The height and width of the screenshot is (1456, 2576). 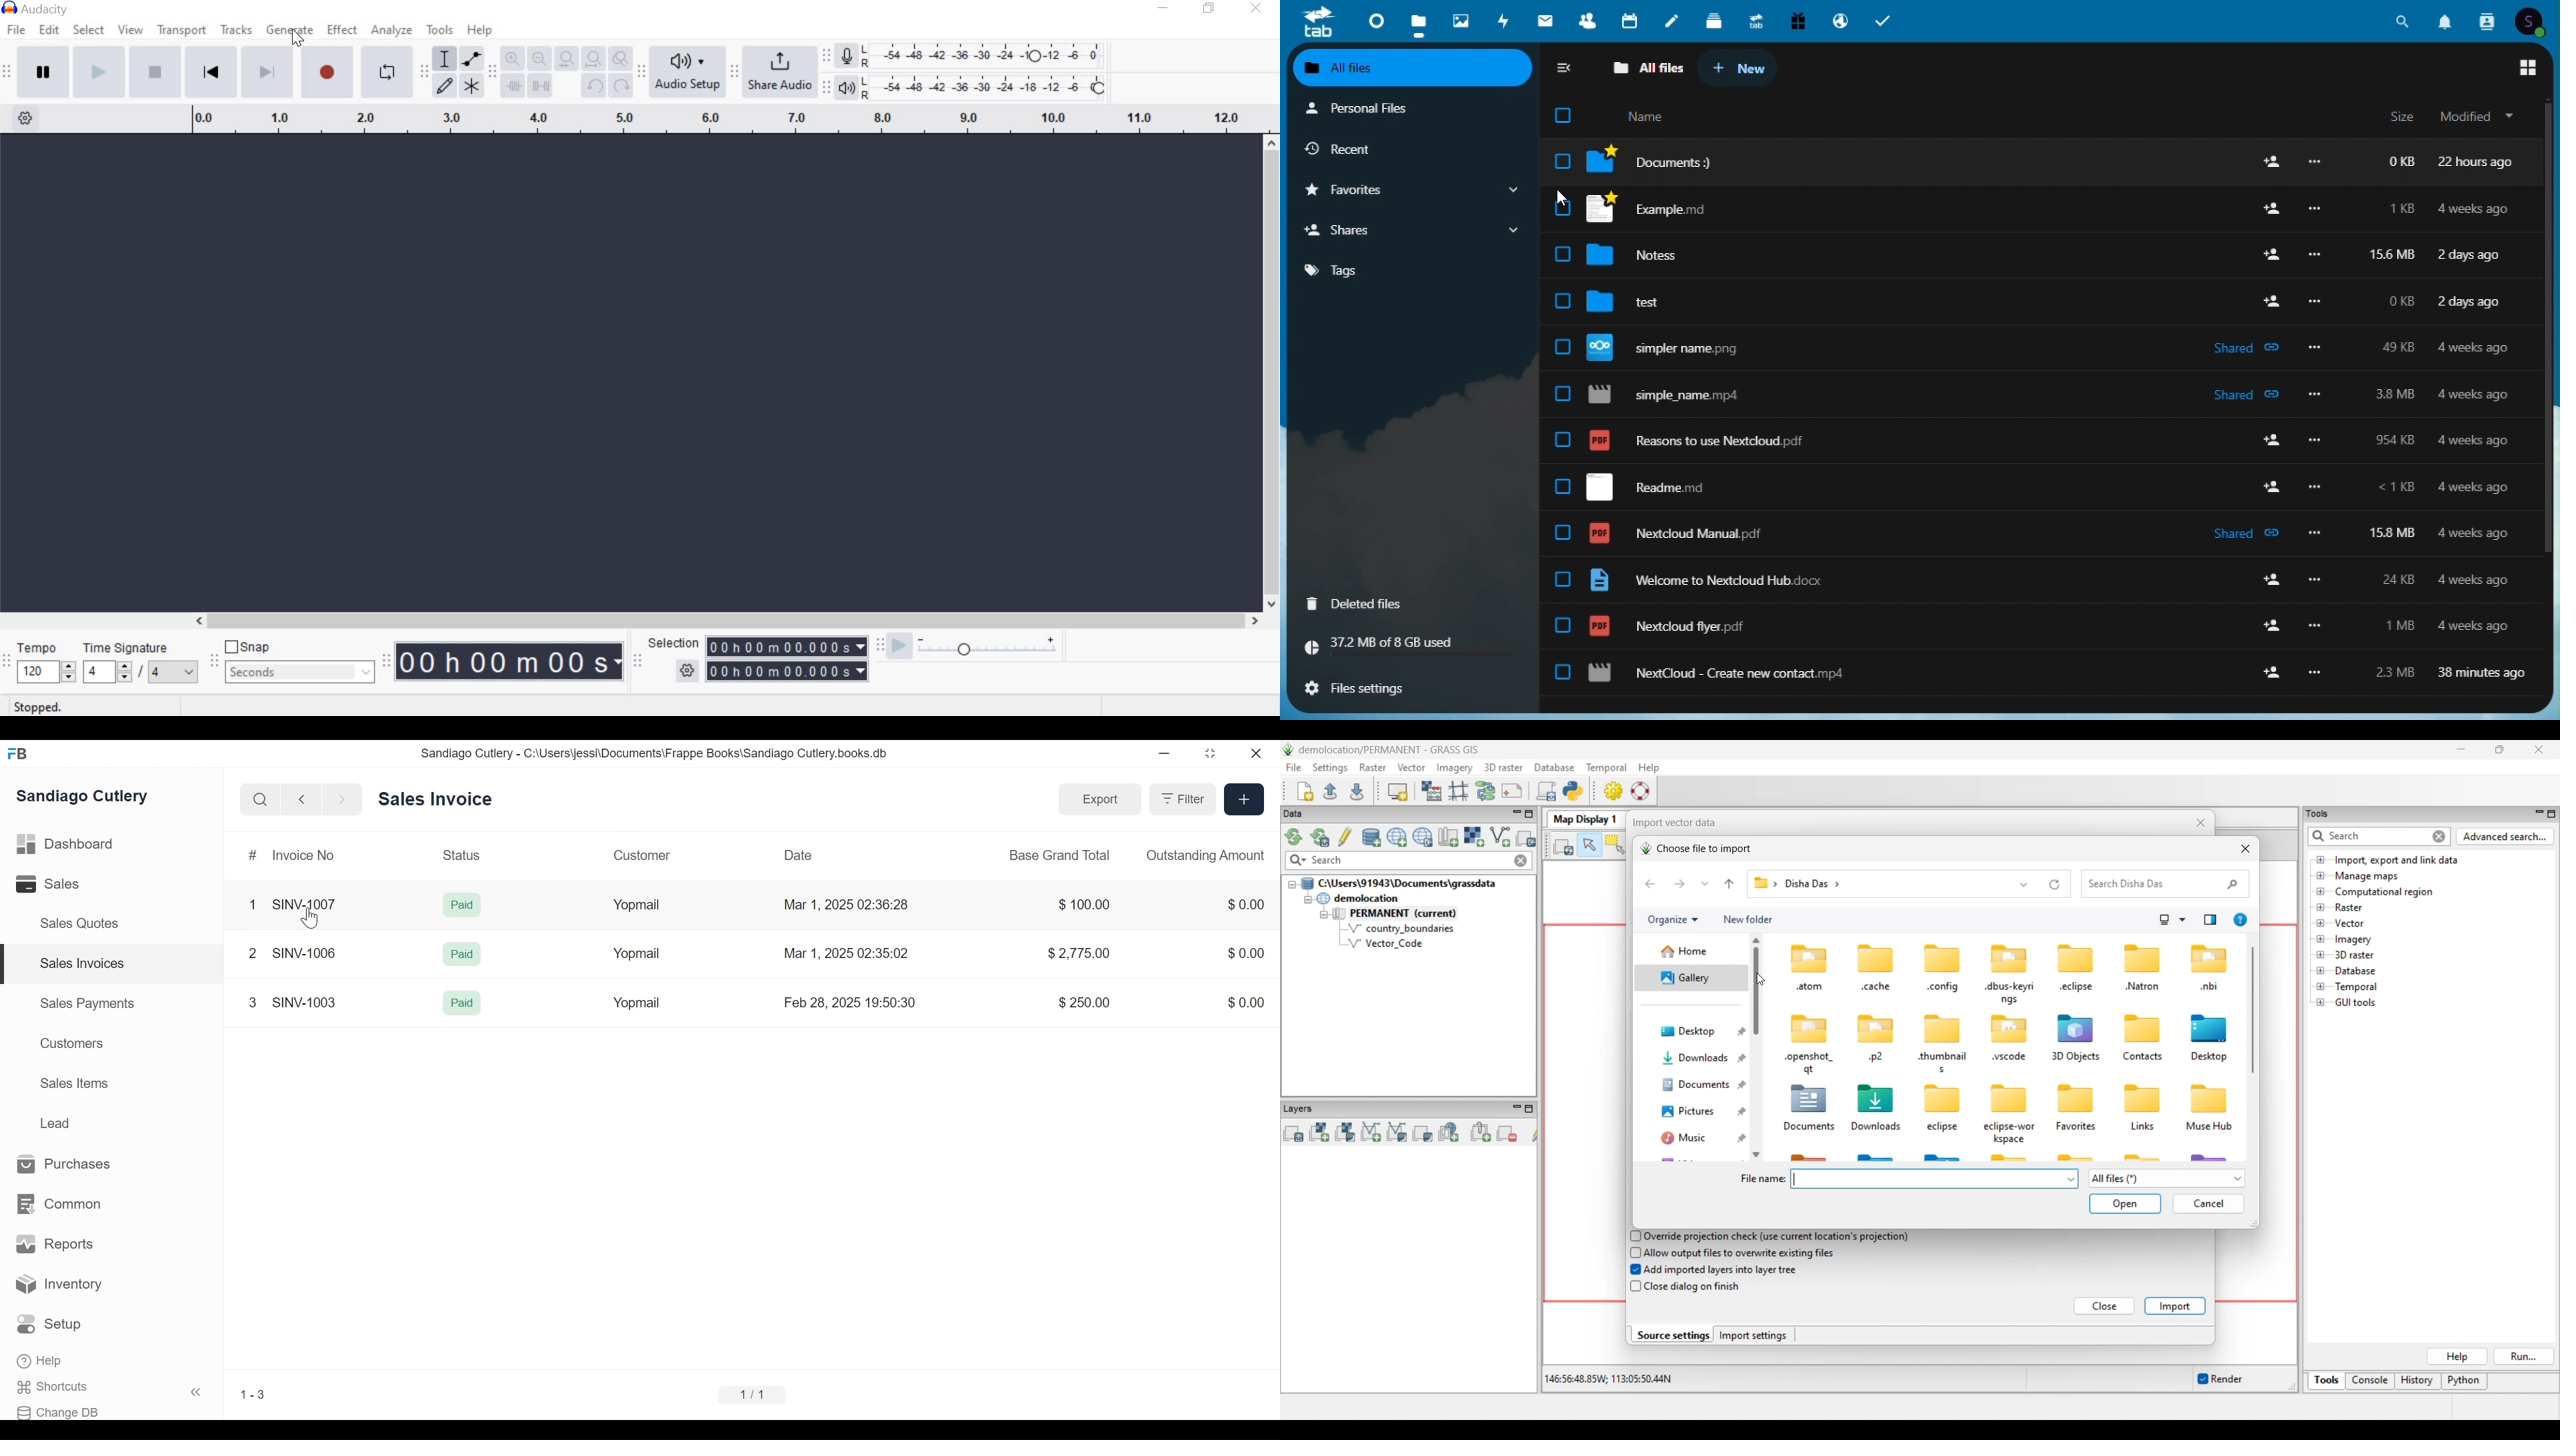 What do you see at coordinates (2267, 671) in the screenshot?
I see `add user` at bounding box center [2267, 671].